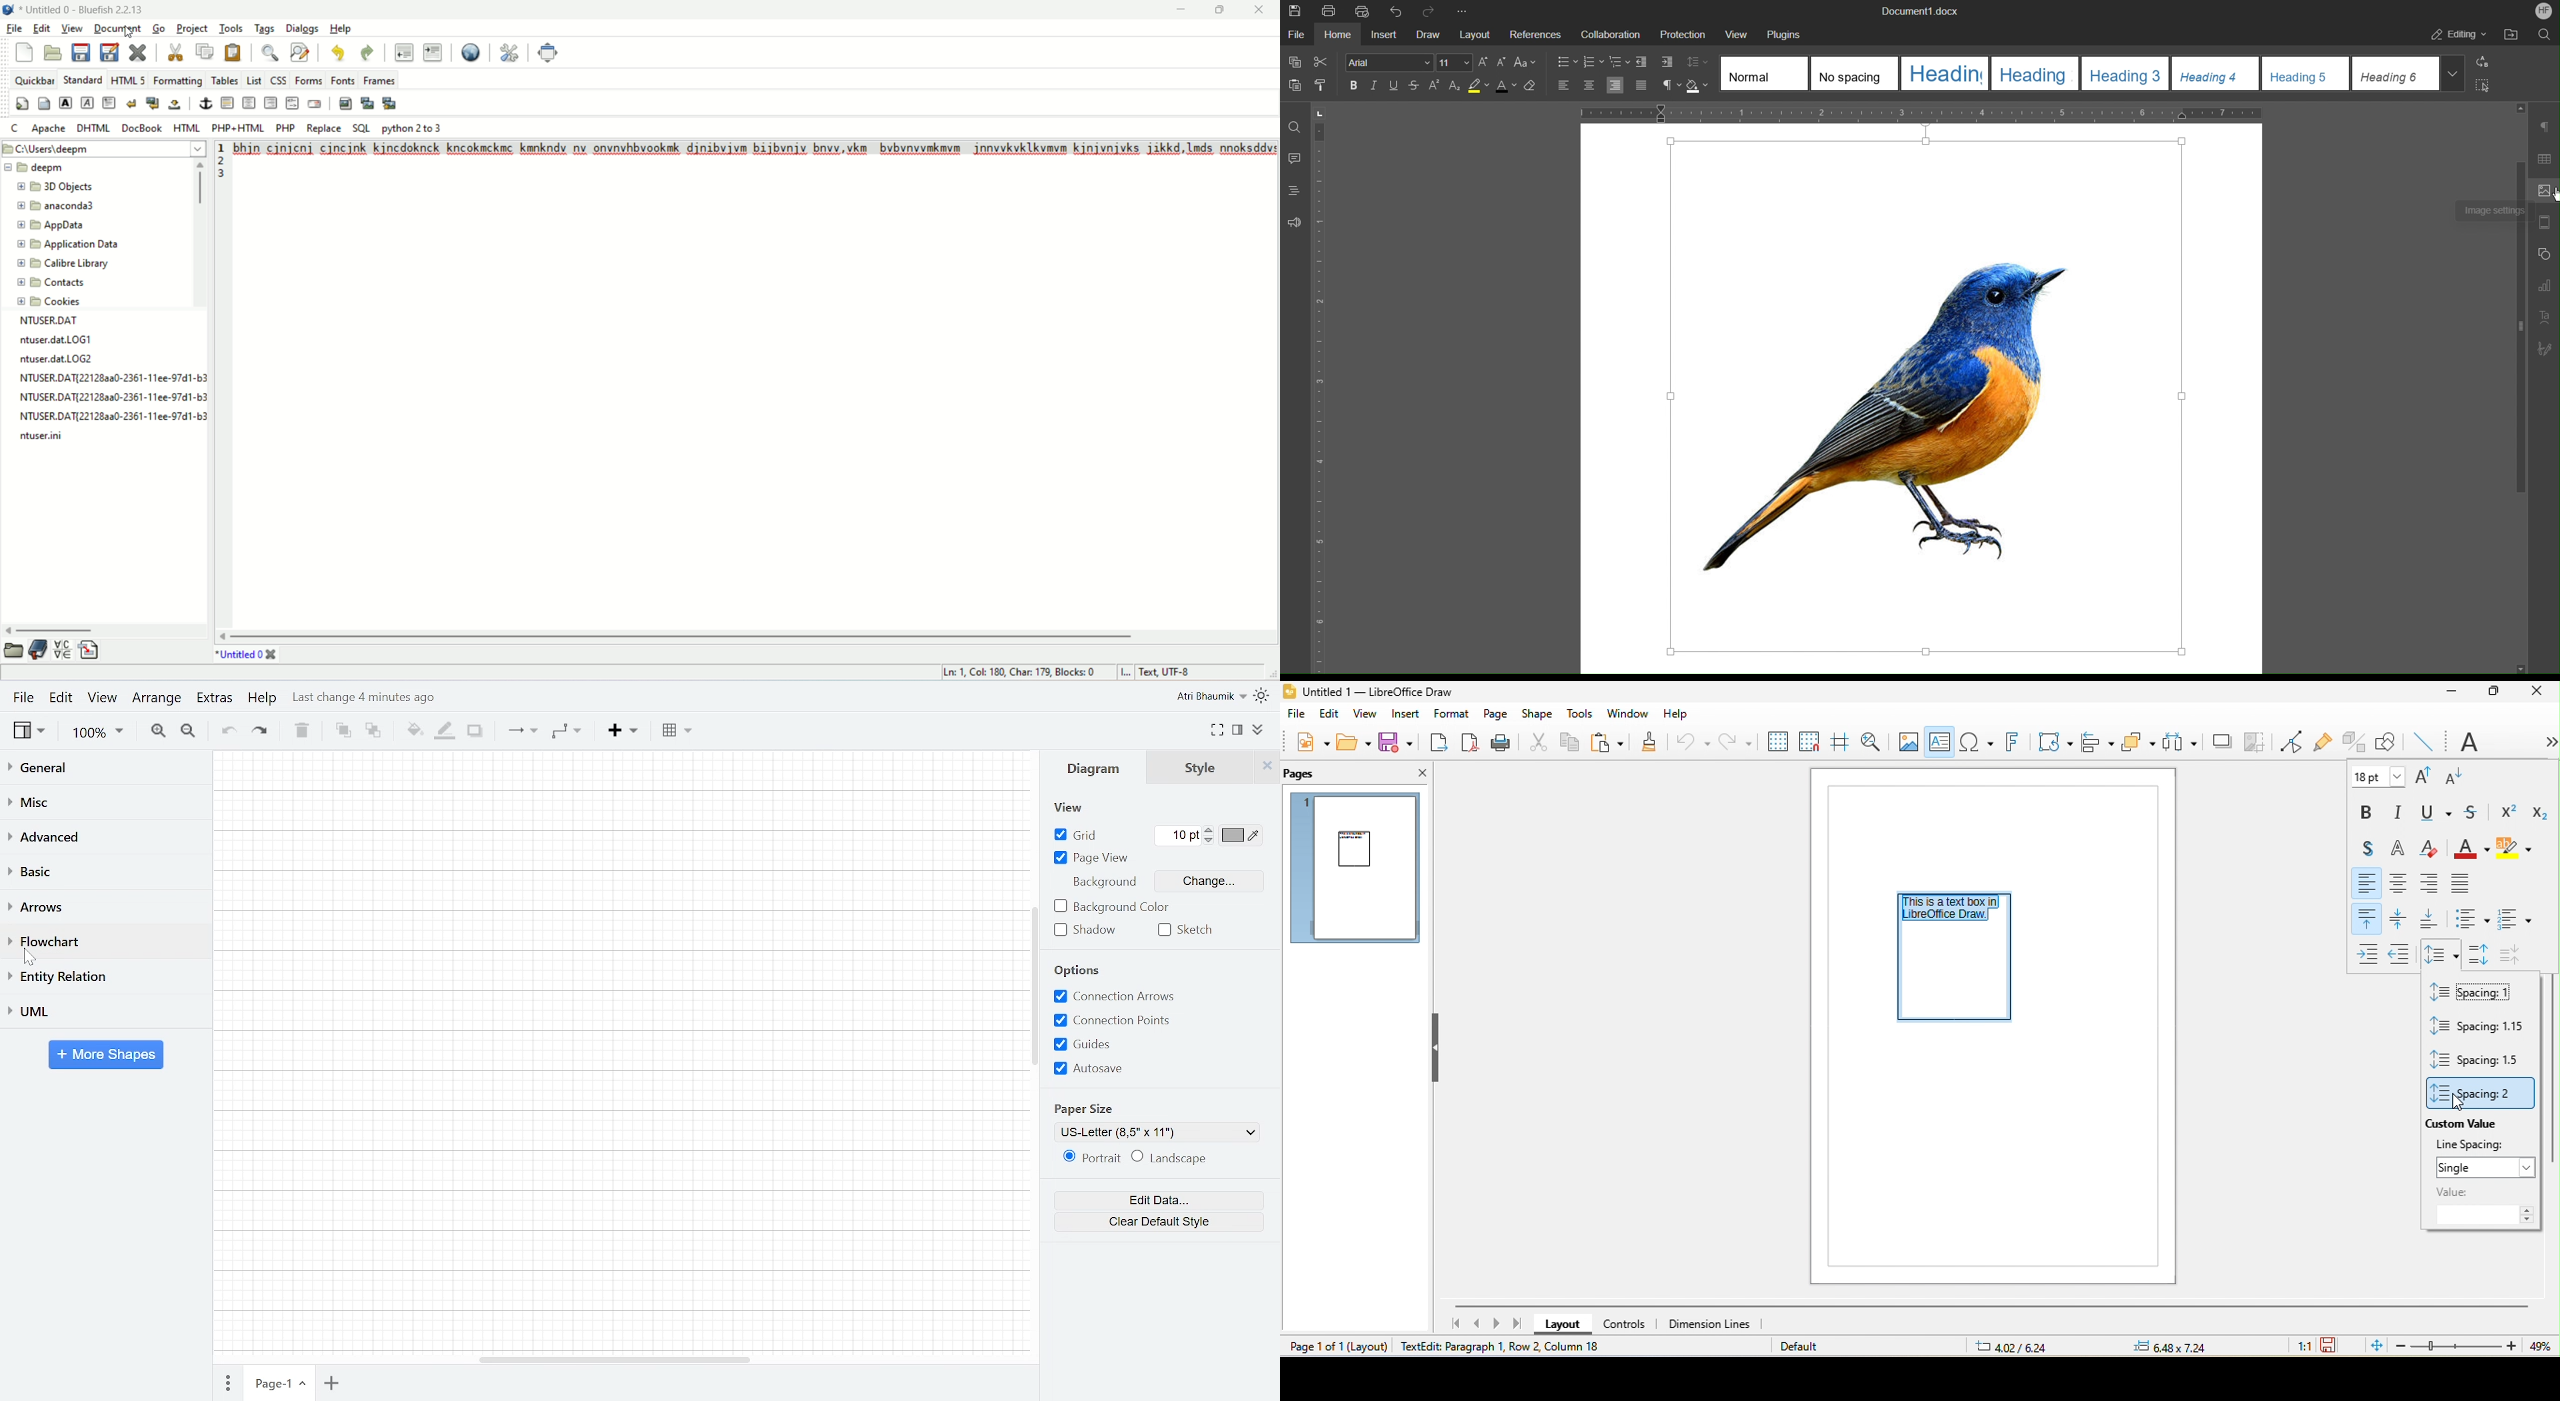 The width and height of the screenshot is (2576, 1428). I want to click on value, so click(2484, 1206).